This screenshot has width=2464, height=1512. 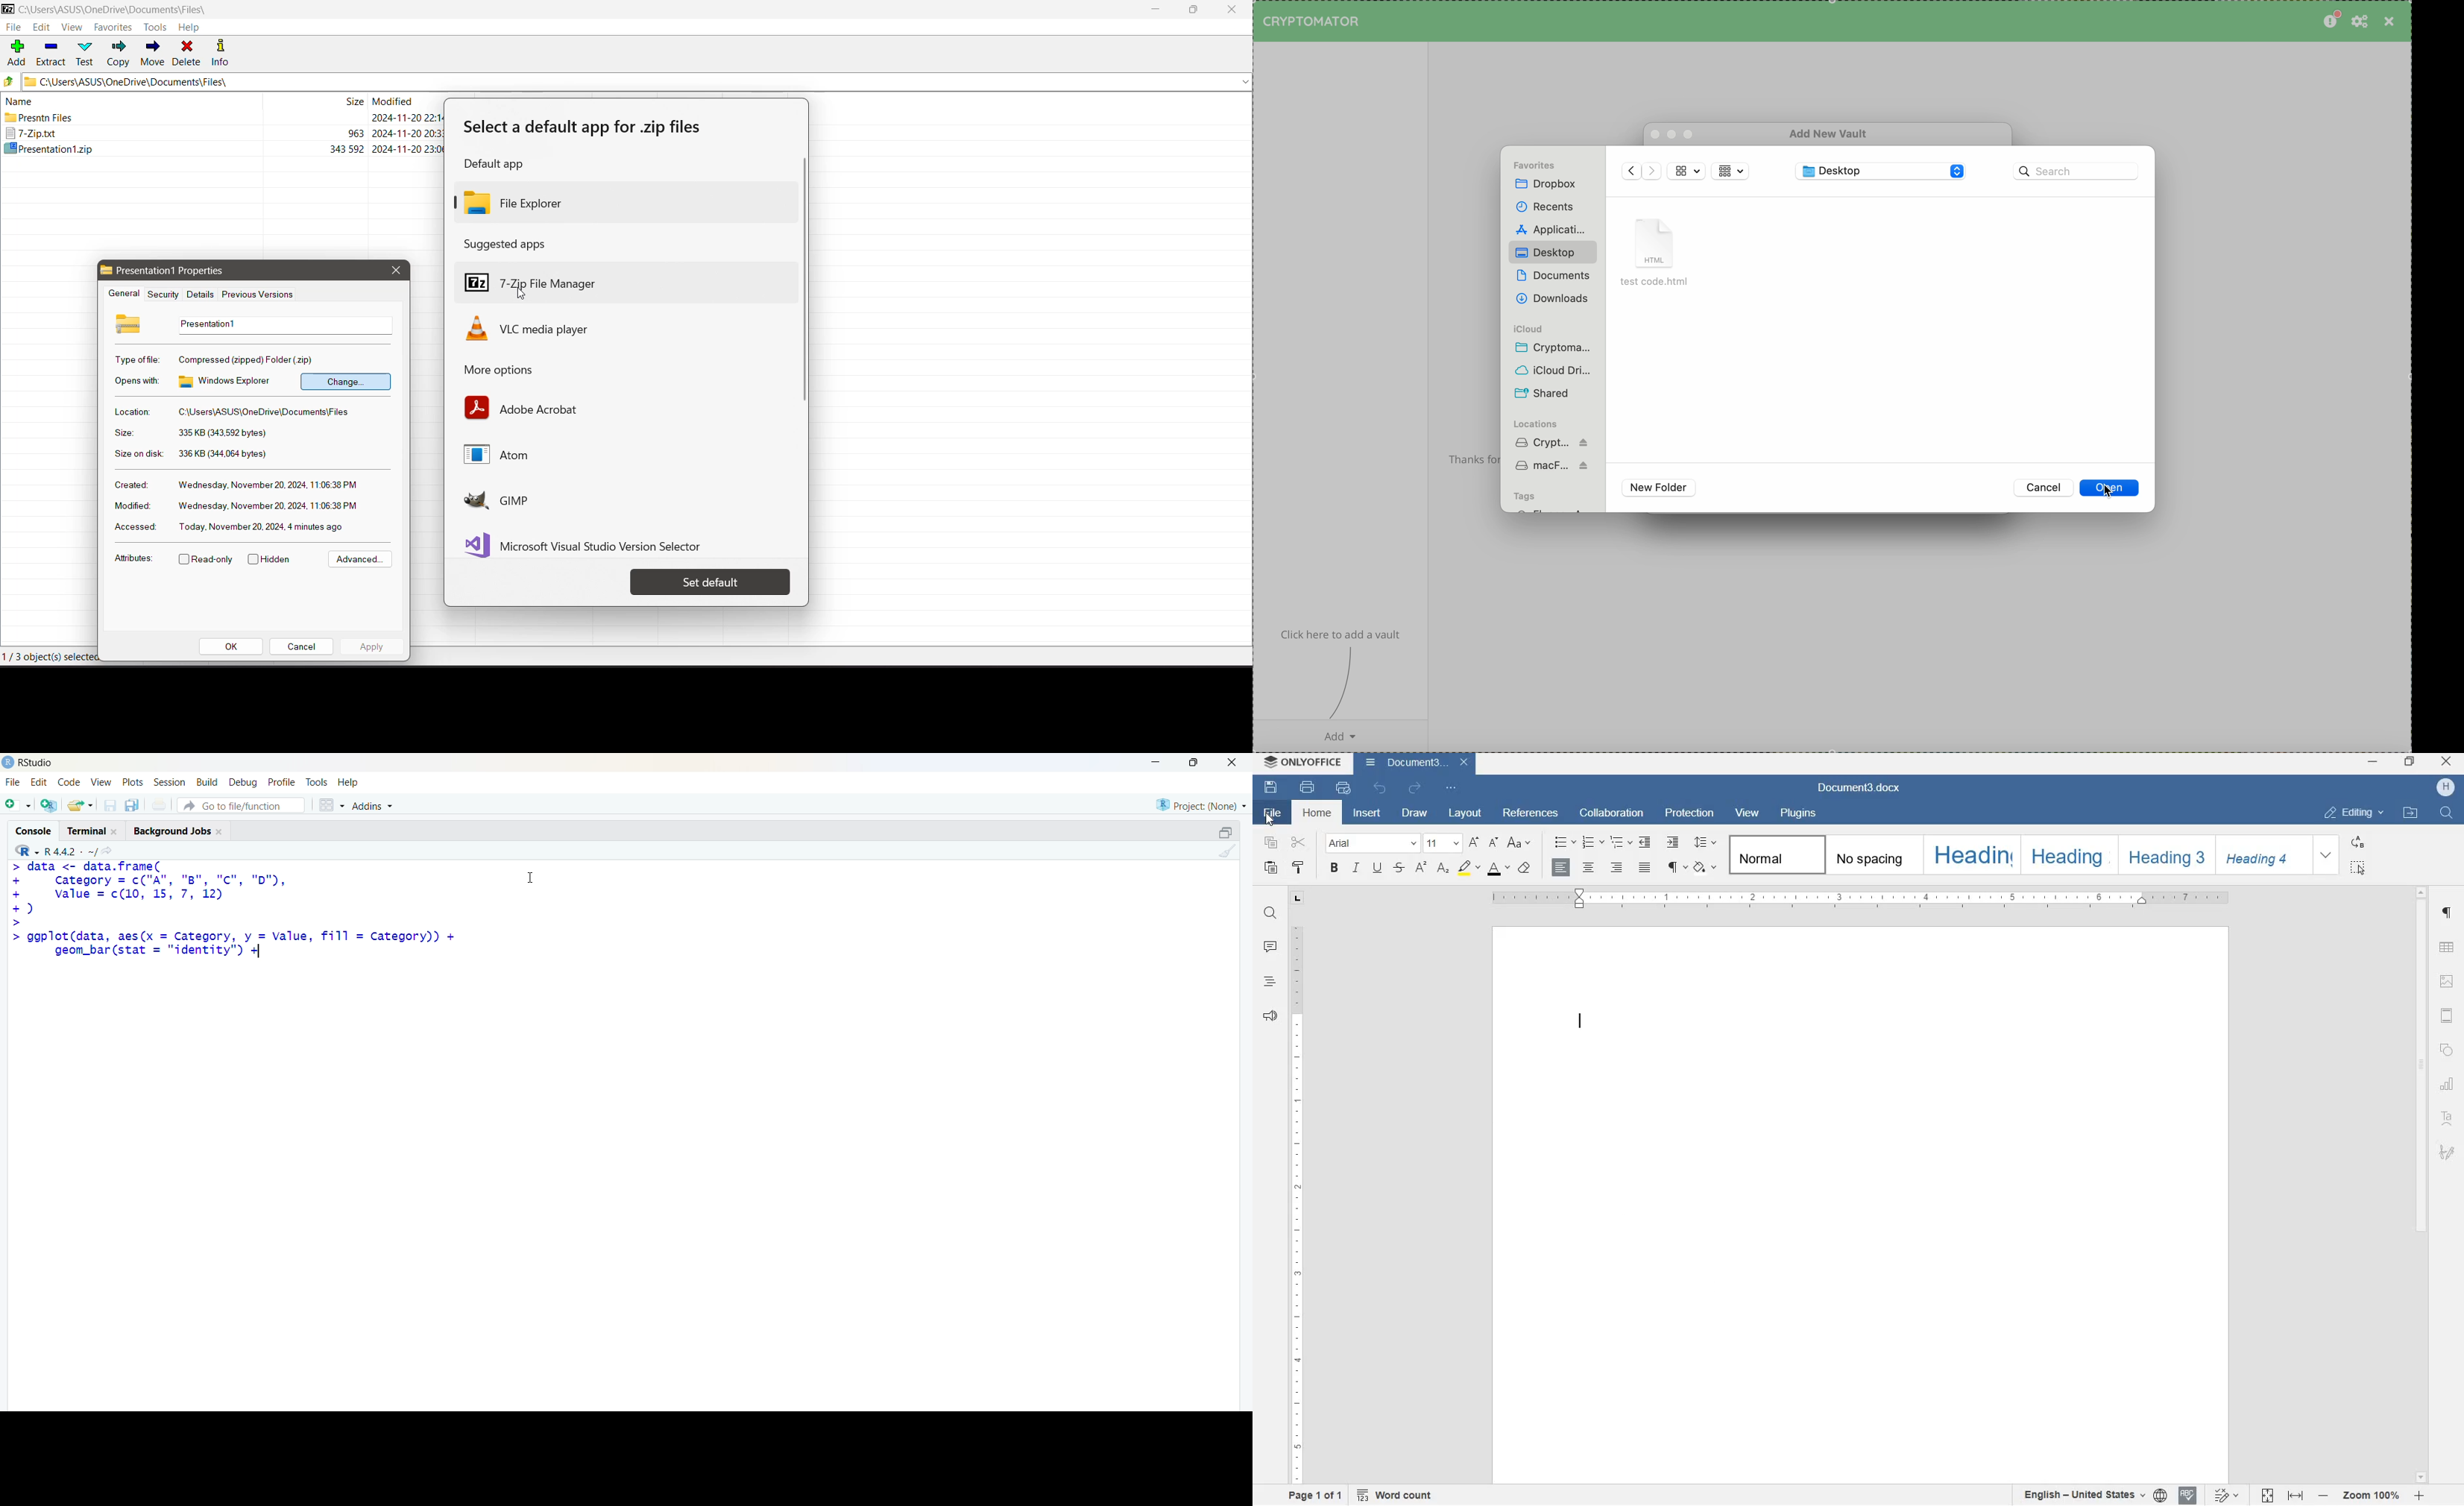 I want to click on fit to width, so click(x=2296, y=1493).